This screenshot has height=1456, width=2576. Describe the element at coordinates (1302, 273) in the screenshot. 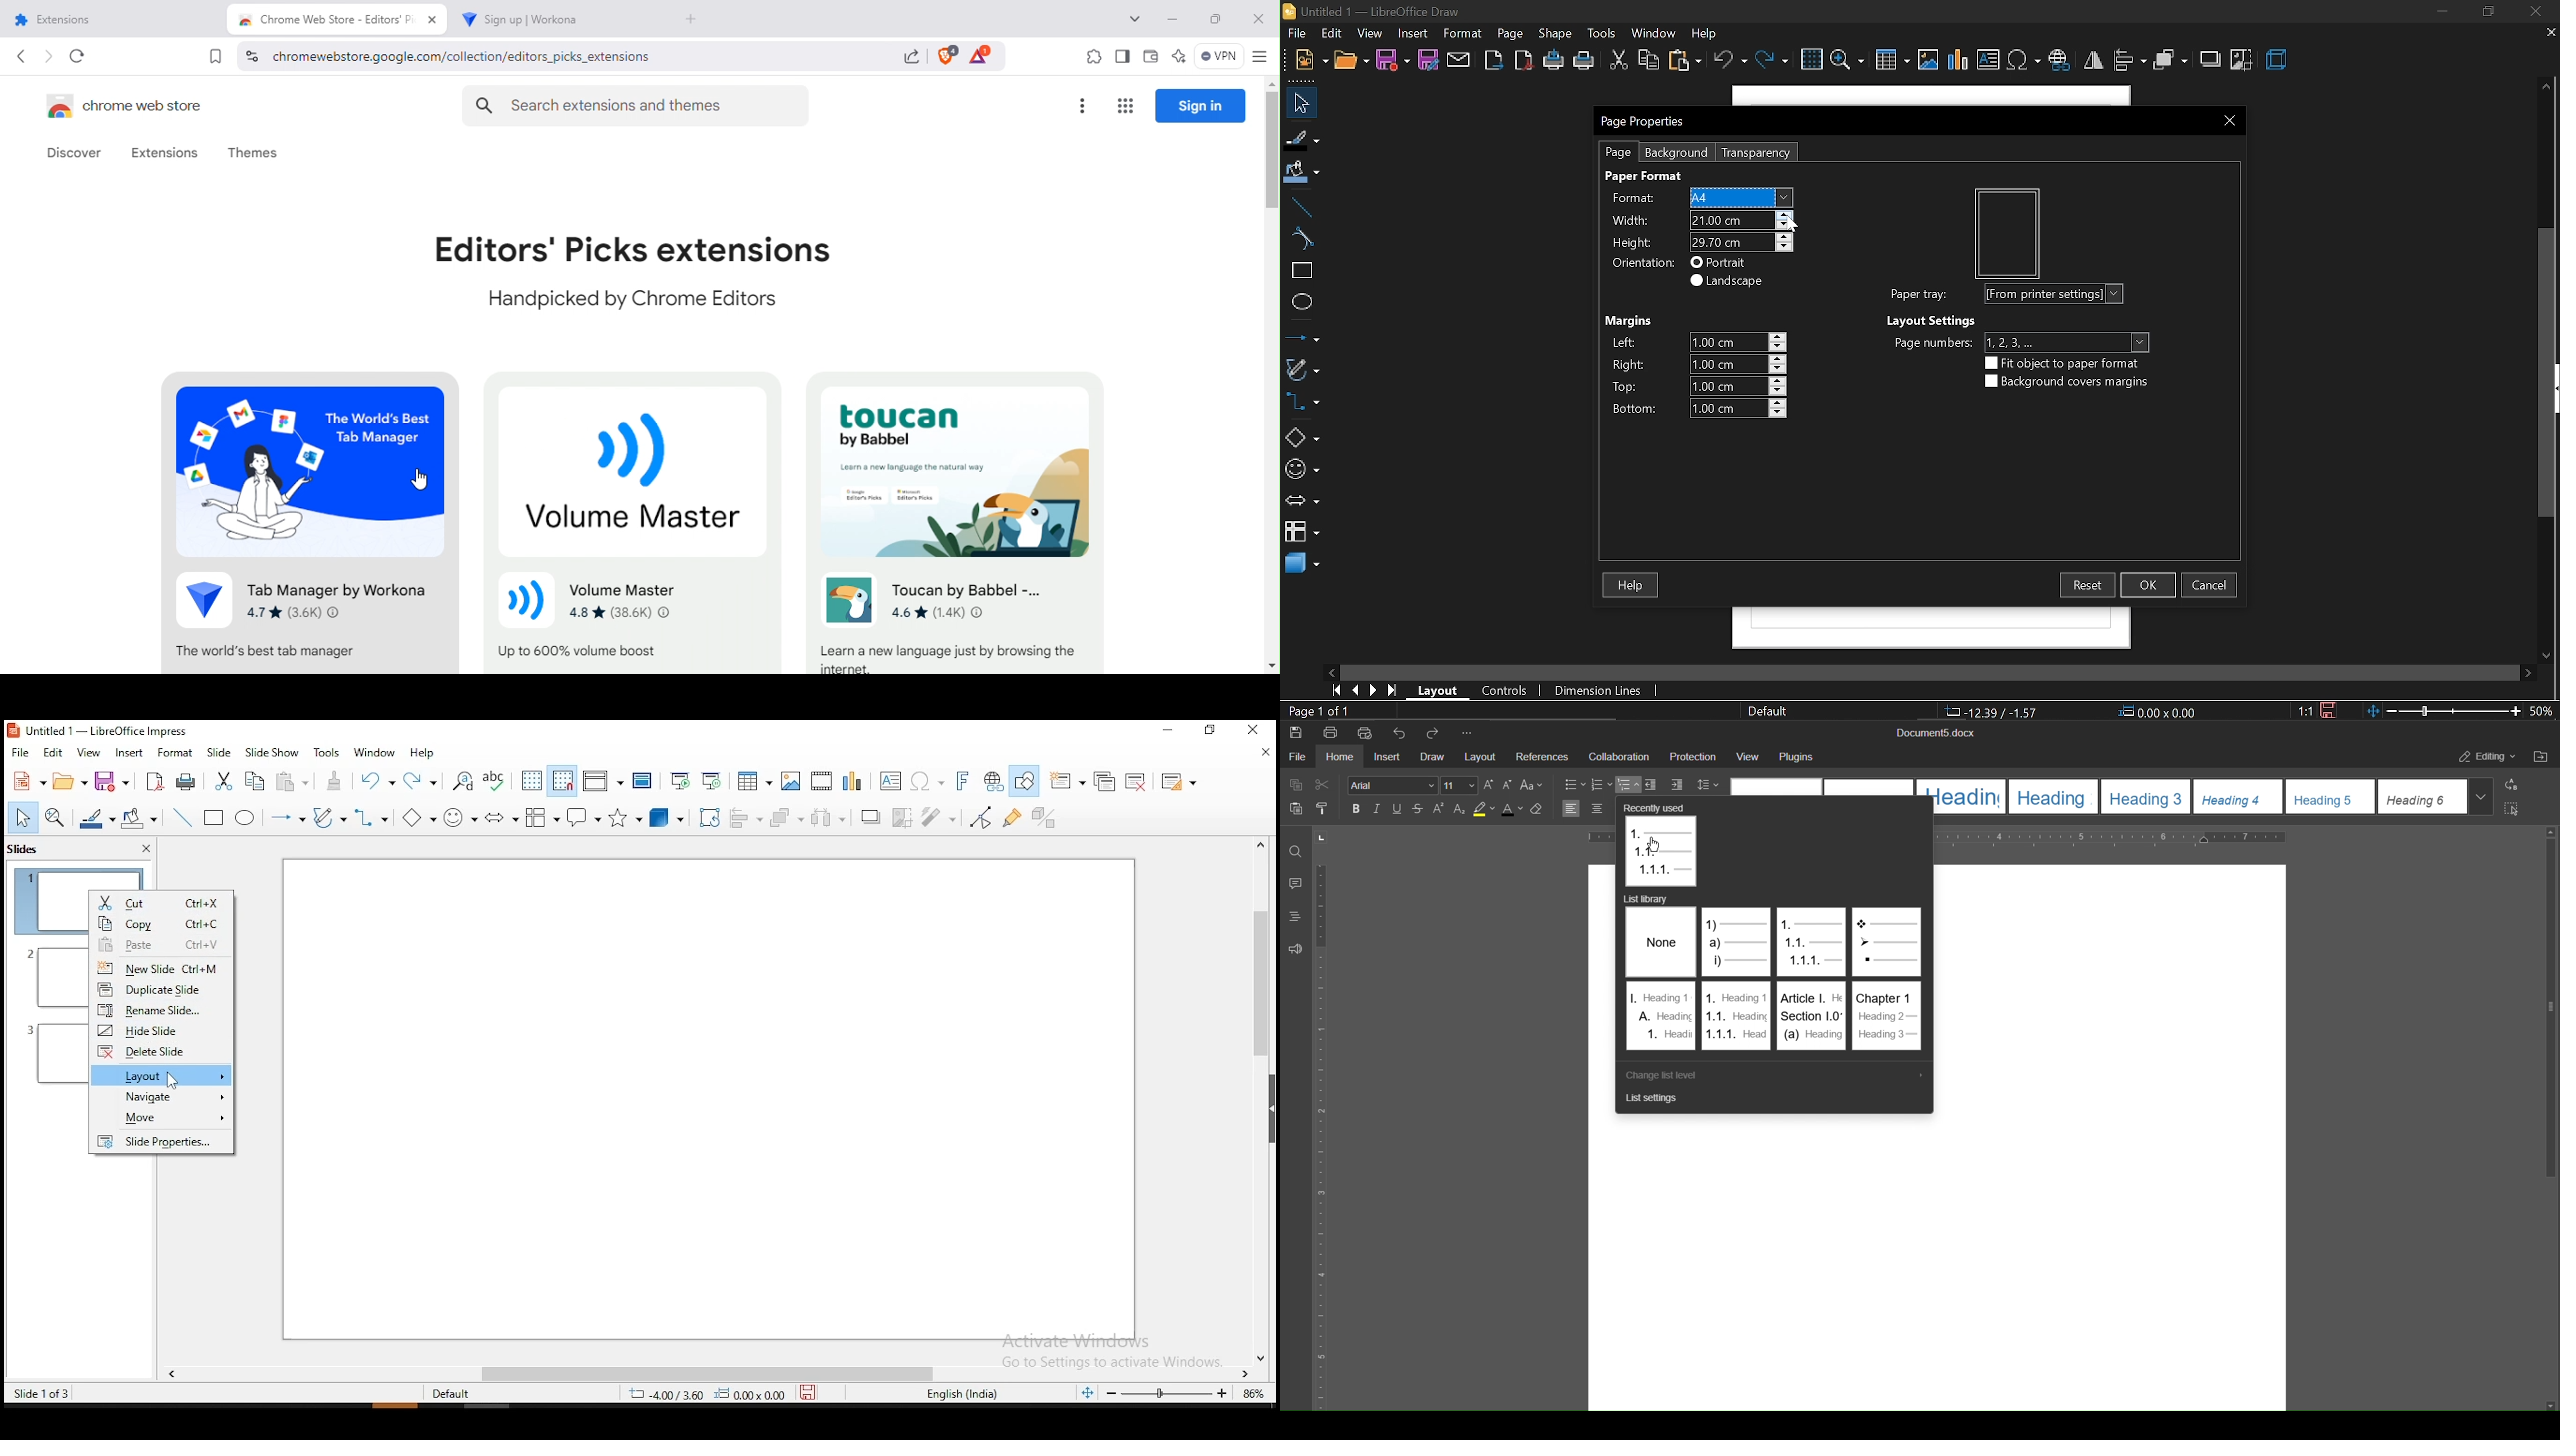

I see `rectangle` at that location.